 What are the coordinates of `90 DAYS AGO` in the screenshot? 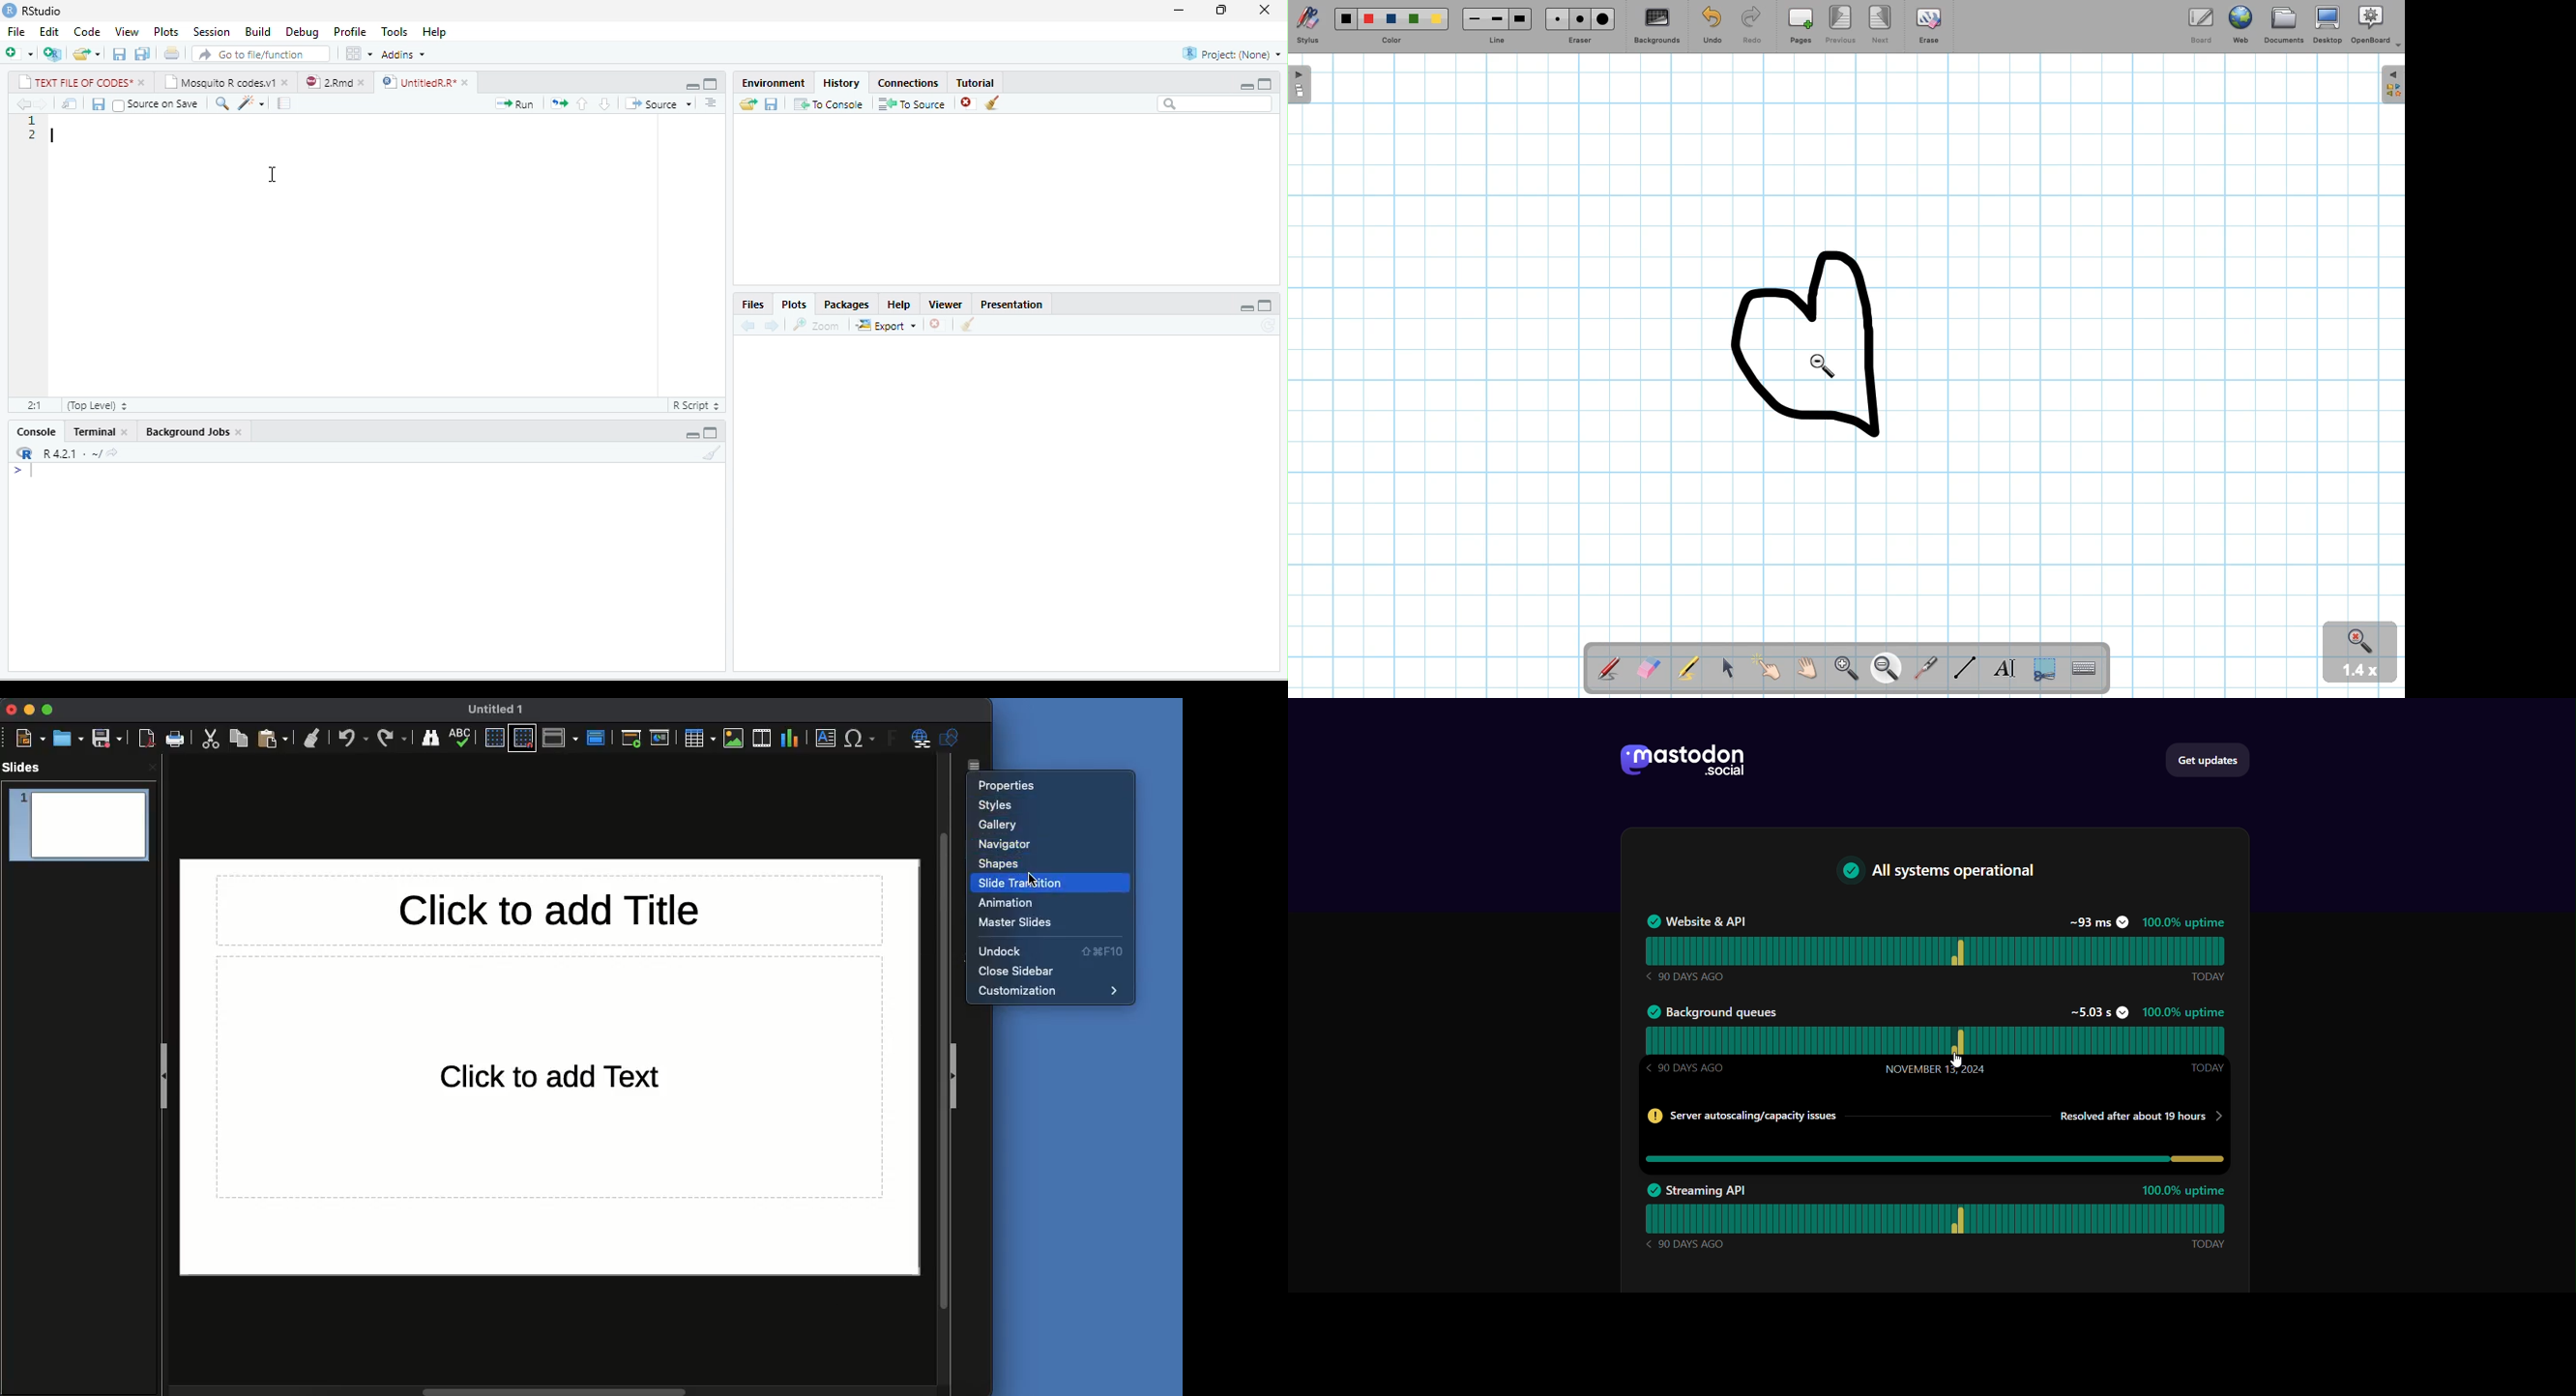 It's located at (1687, 1245).